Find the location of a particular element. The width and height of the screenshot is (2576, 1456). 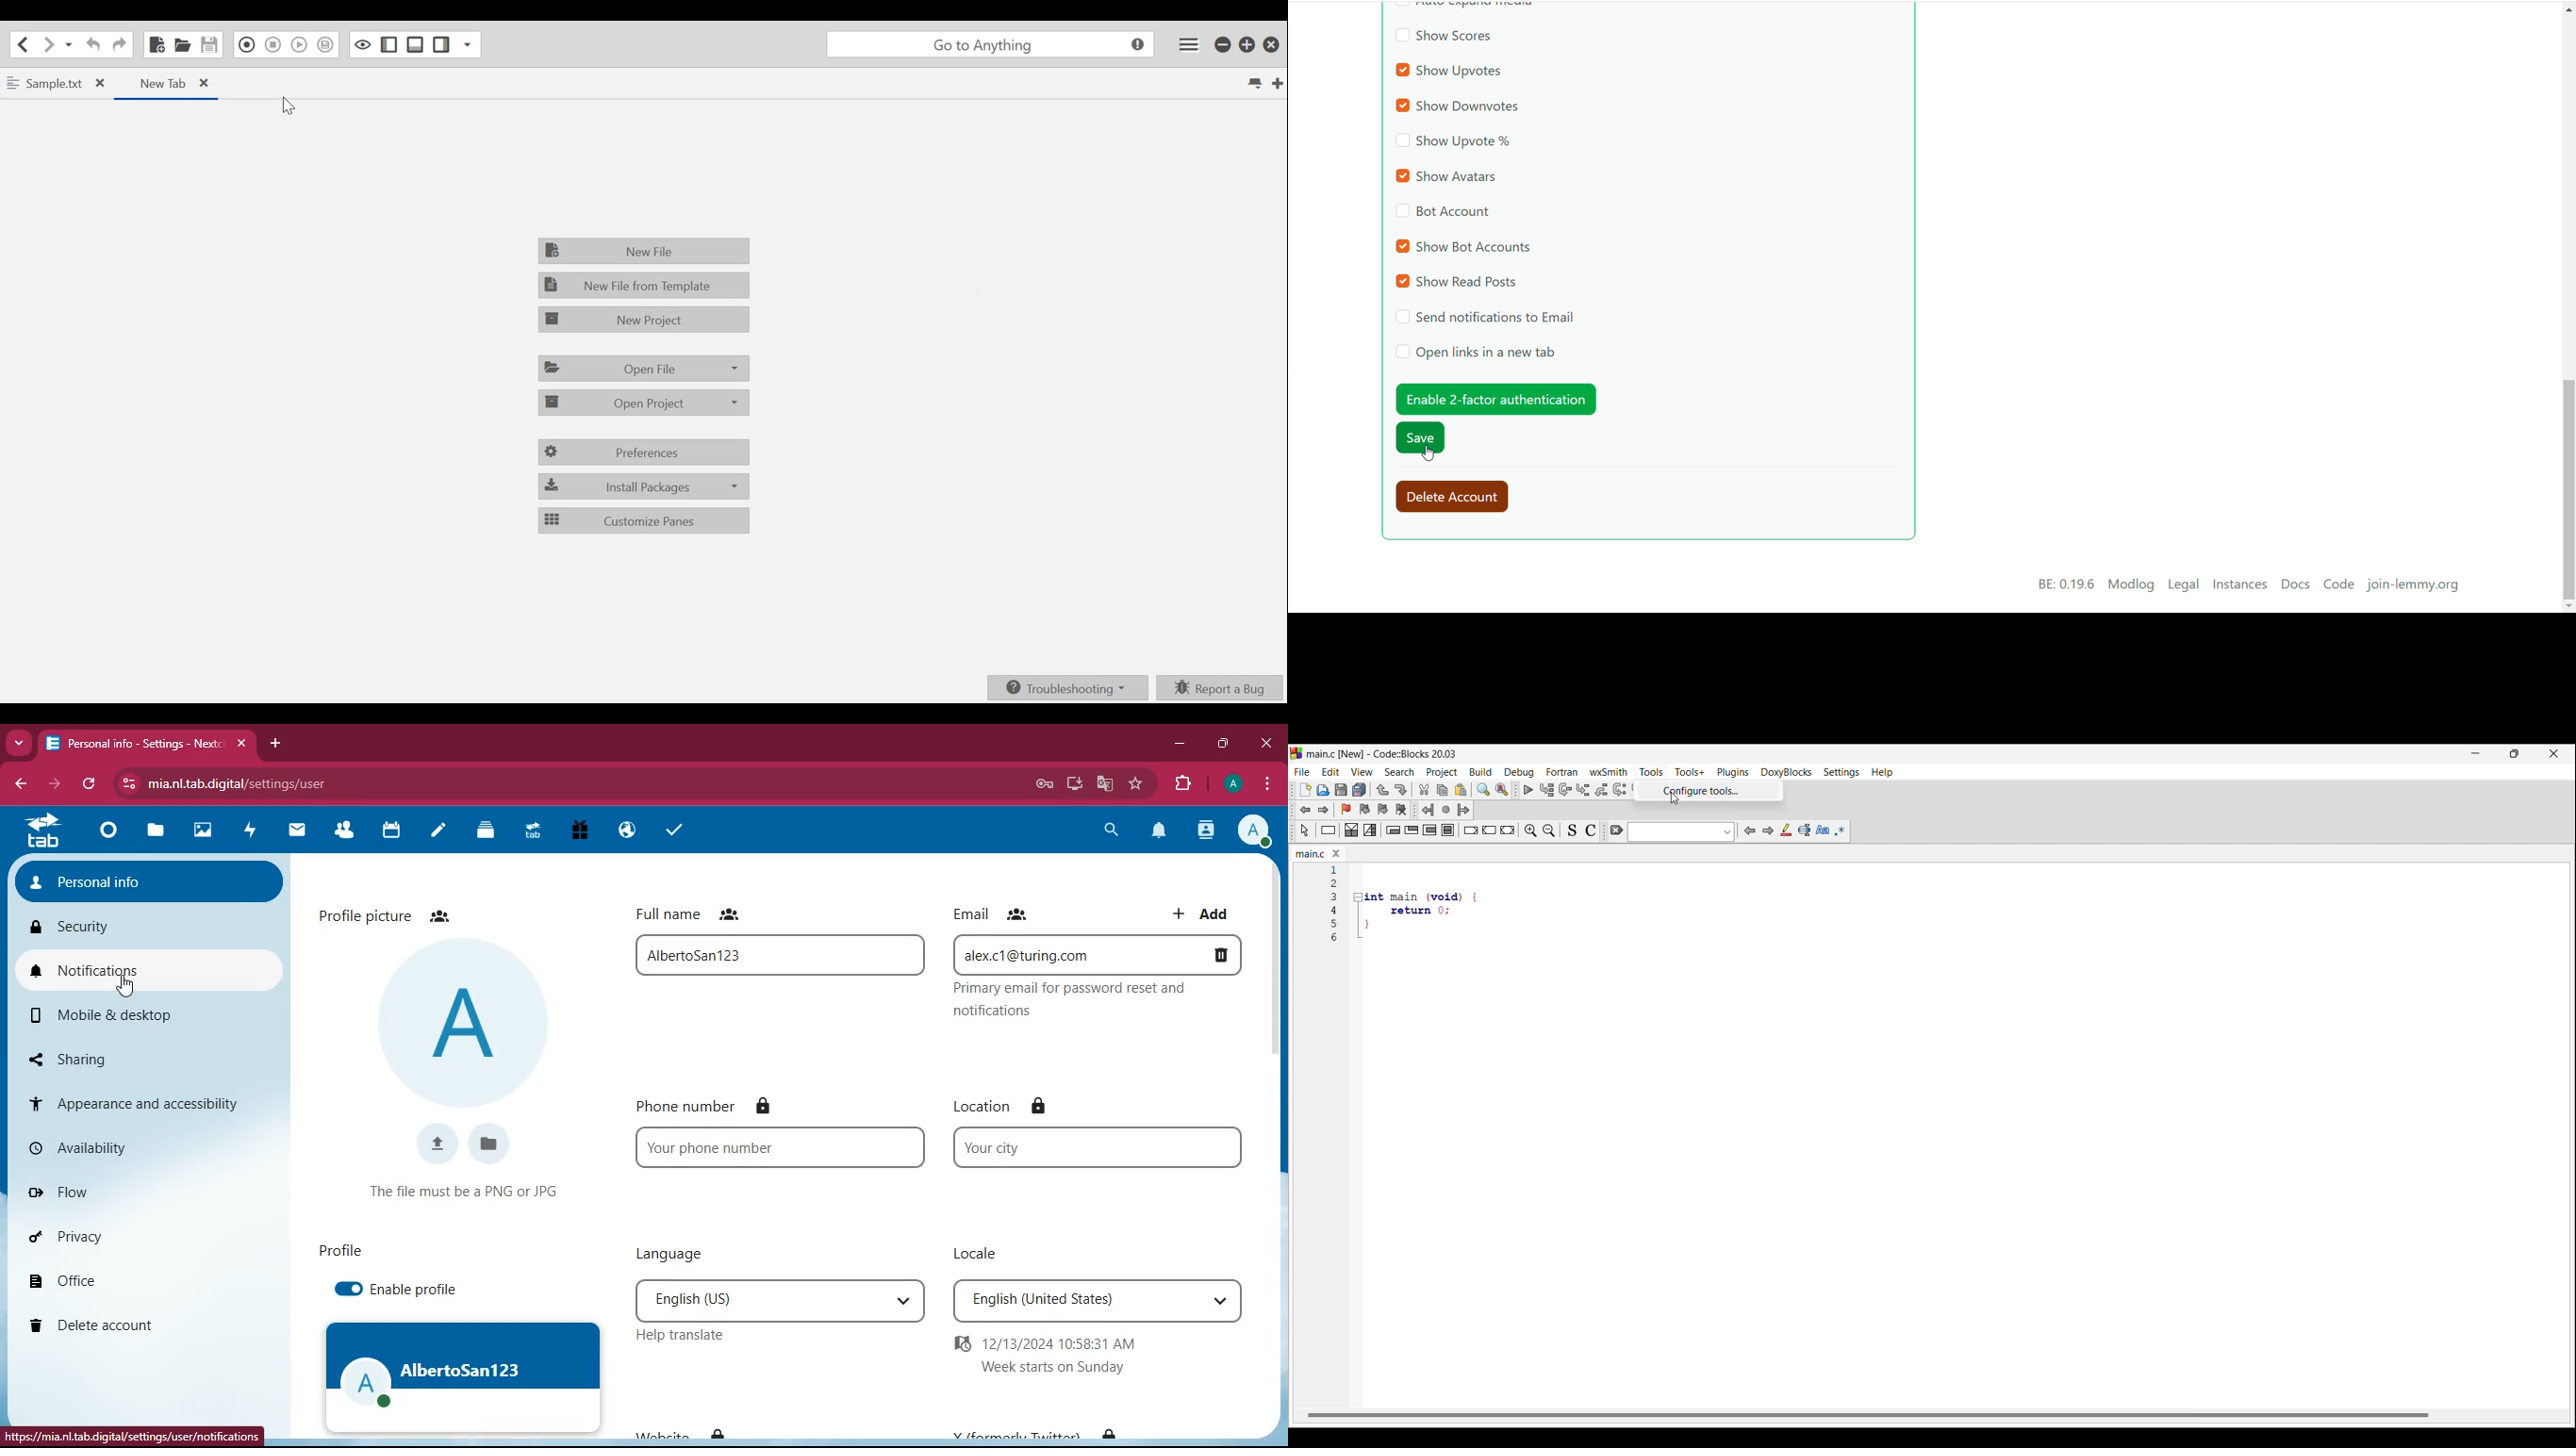

show upvote is located at coordinates (1454, 143).